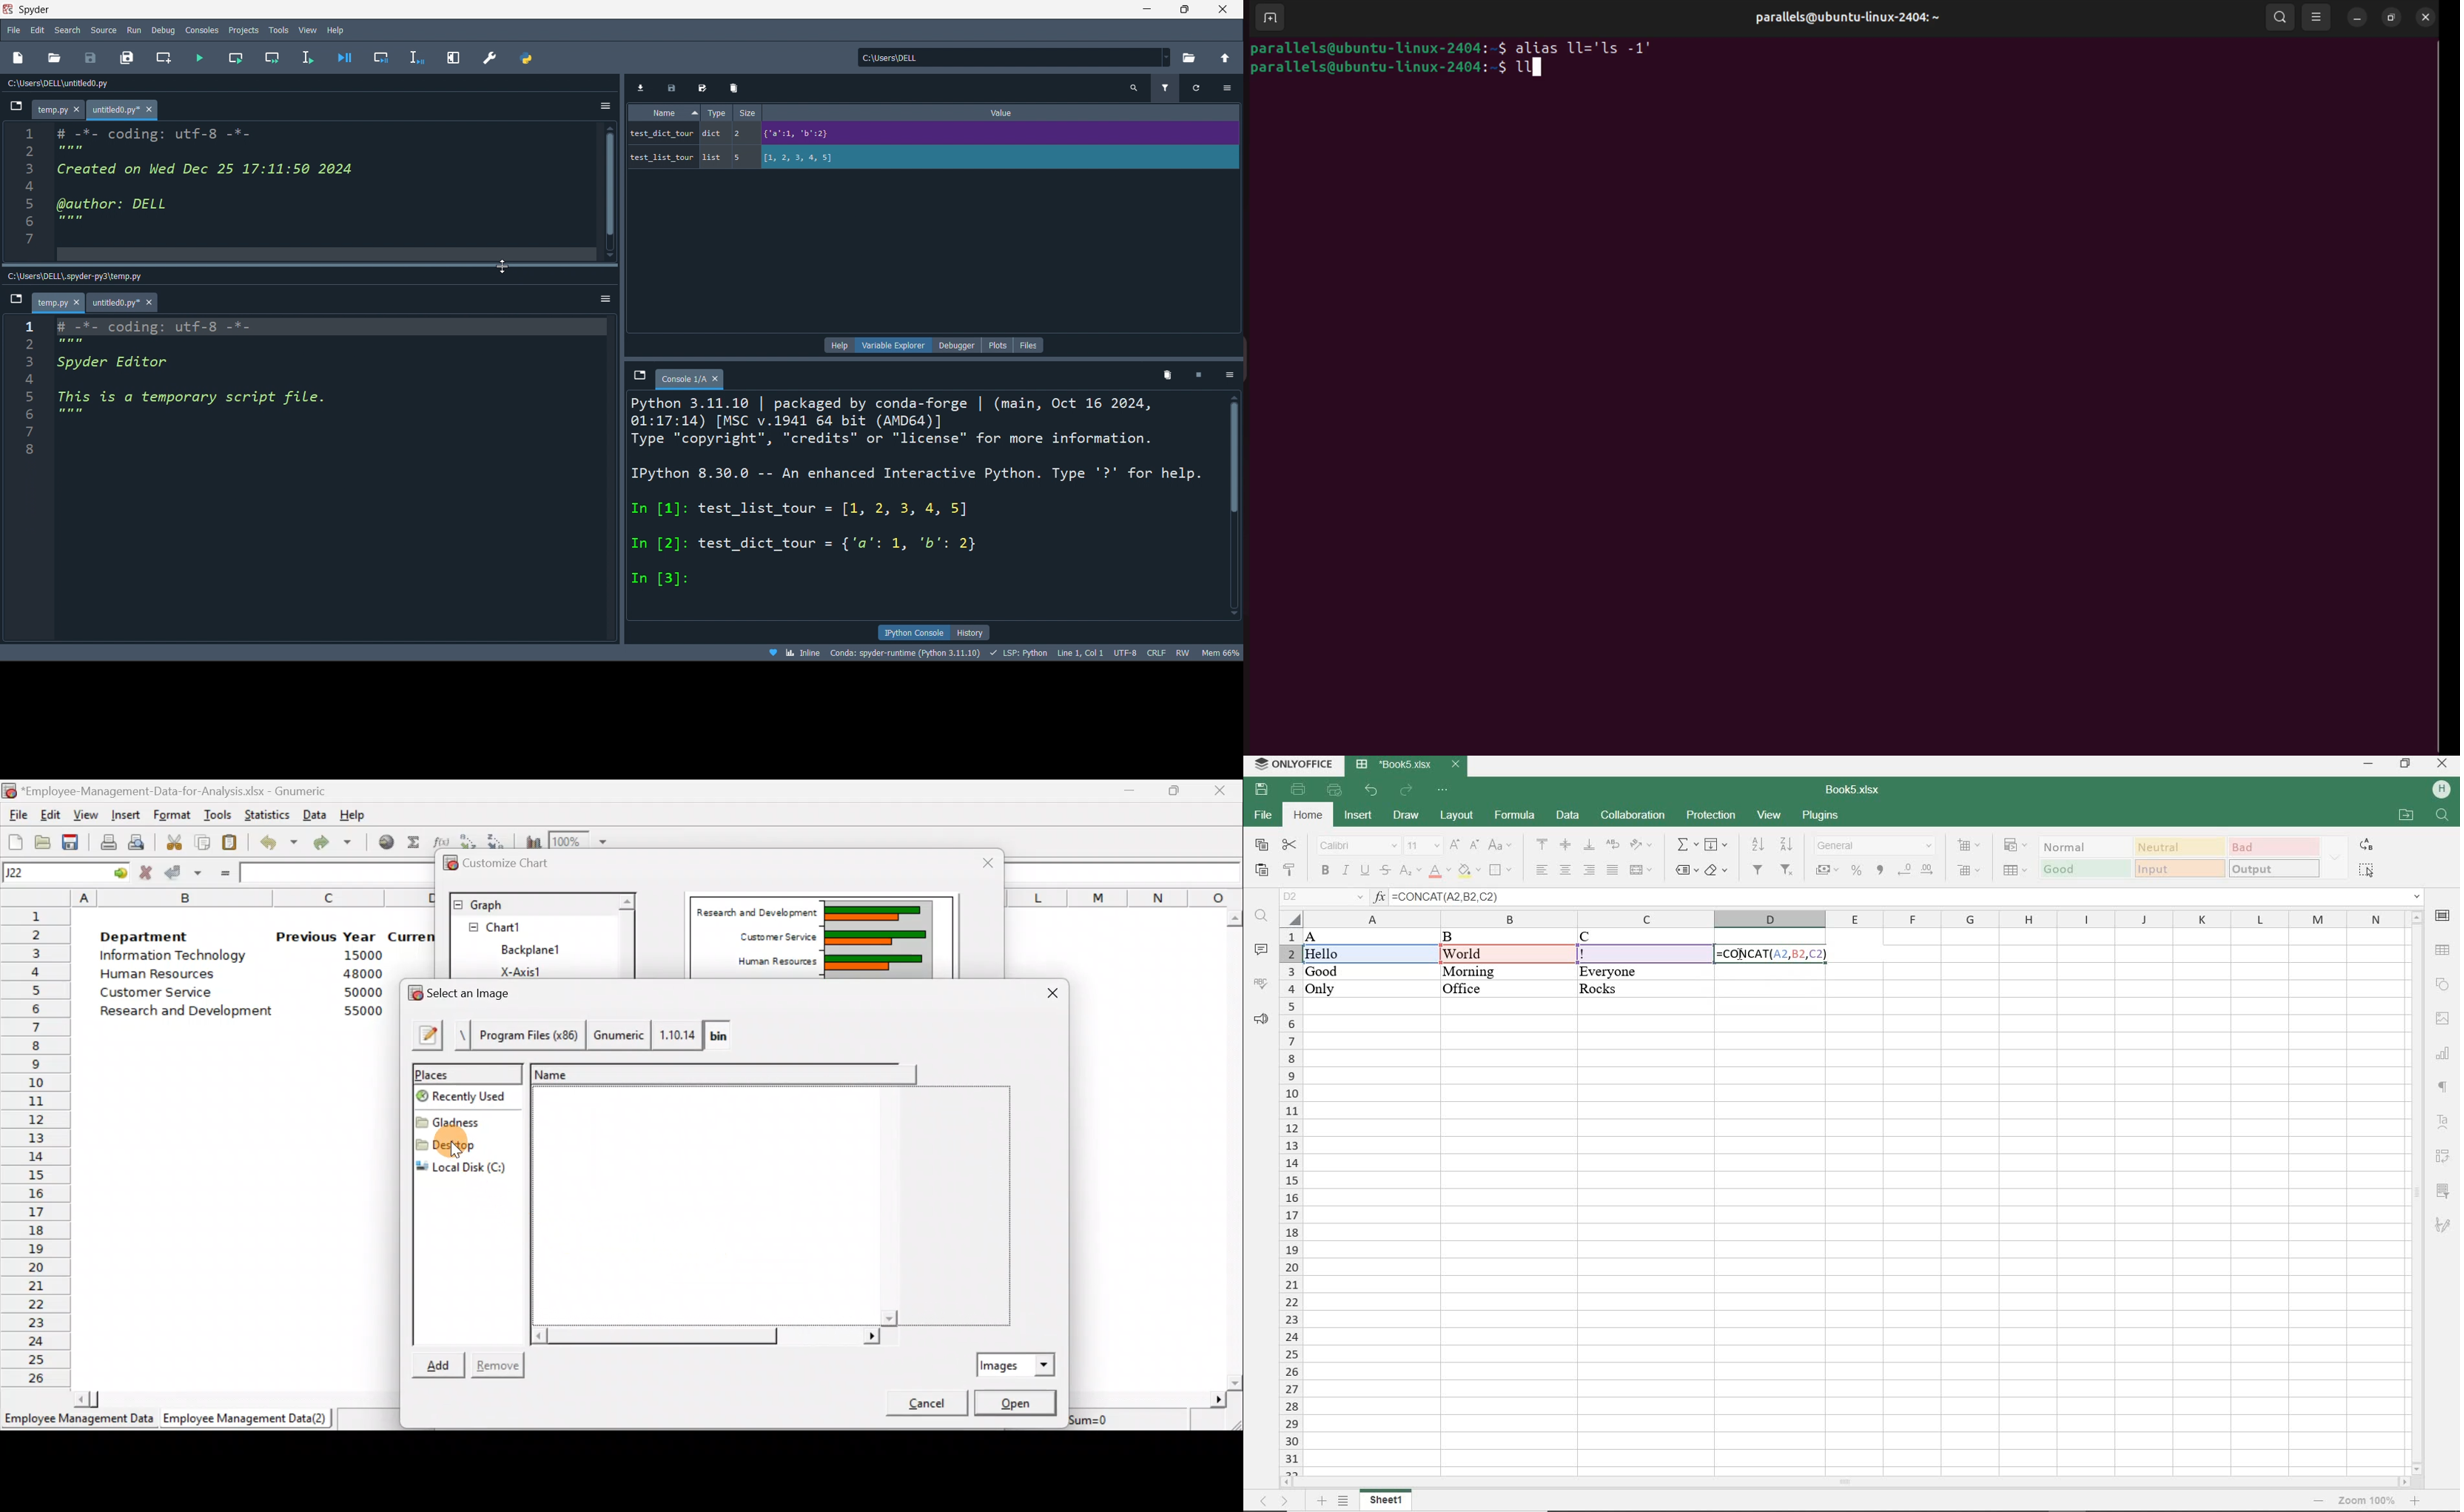 The image size is (2464, 1512). I want to click on STRIKETHROUGH, so click(1385, 872).